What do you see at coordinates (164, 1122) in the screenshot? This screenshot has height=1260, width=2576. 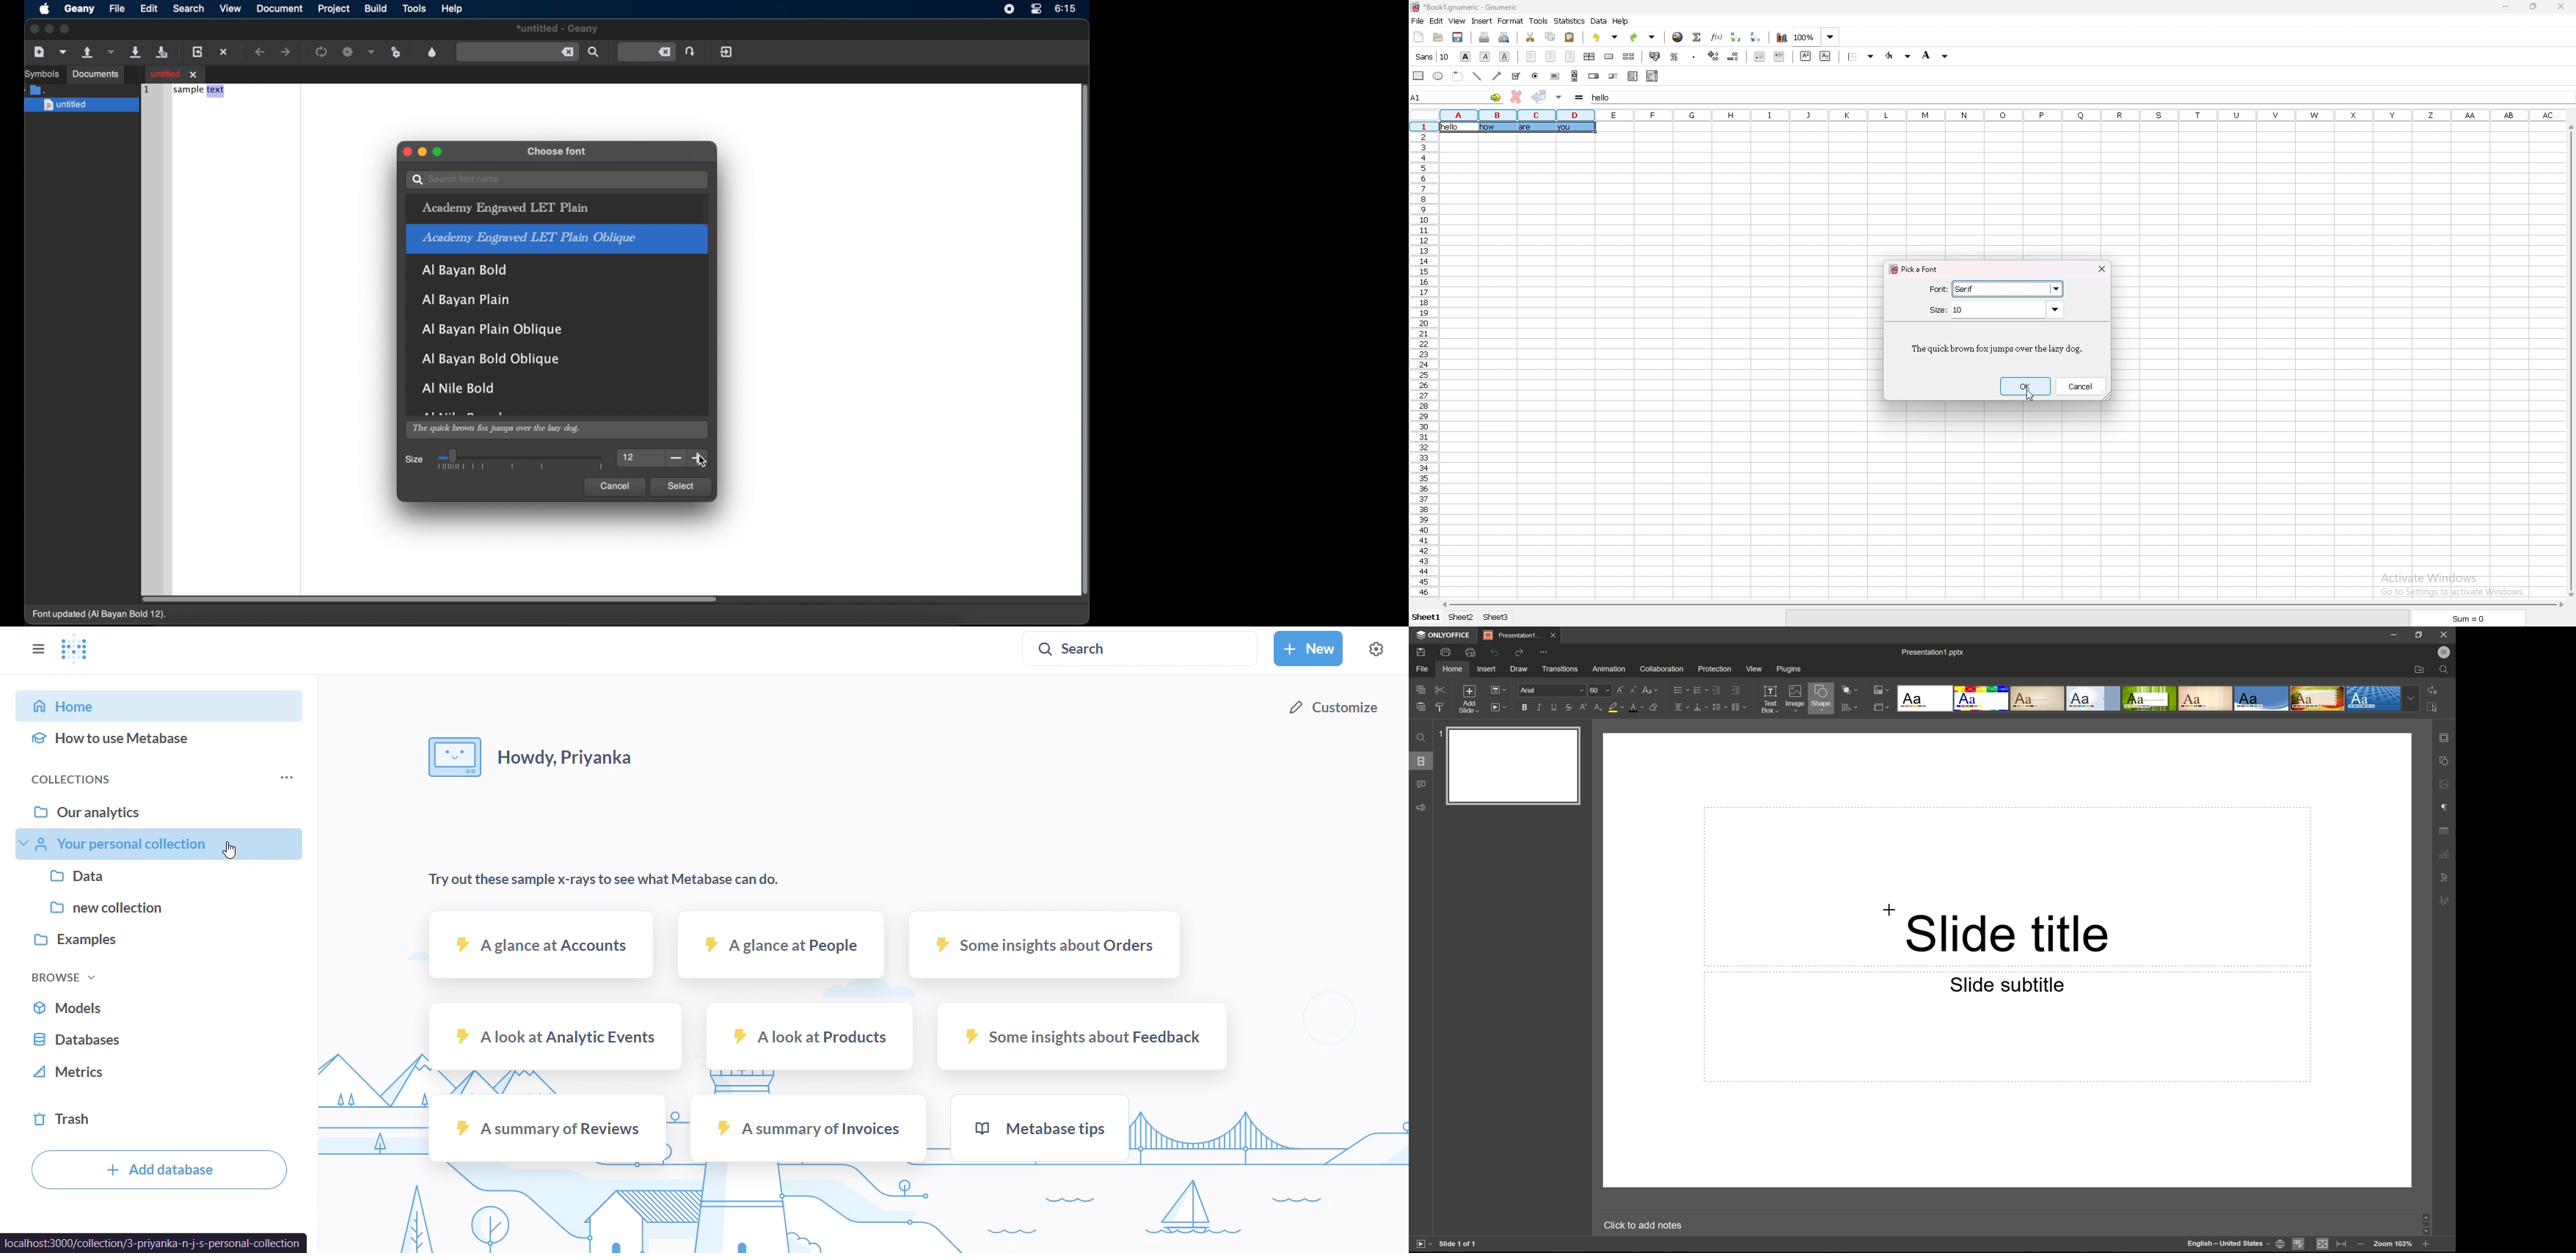 I see `trash` at bounding box center [164, 1122].